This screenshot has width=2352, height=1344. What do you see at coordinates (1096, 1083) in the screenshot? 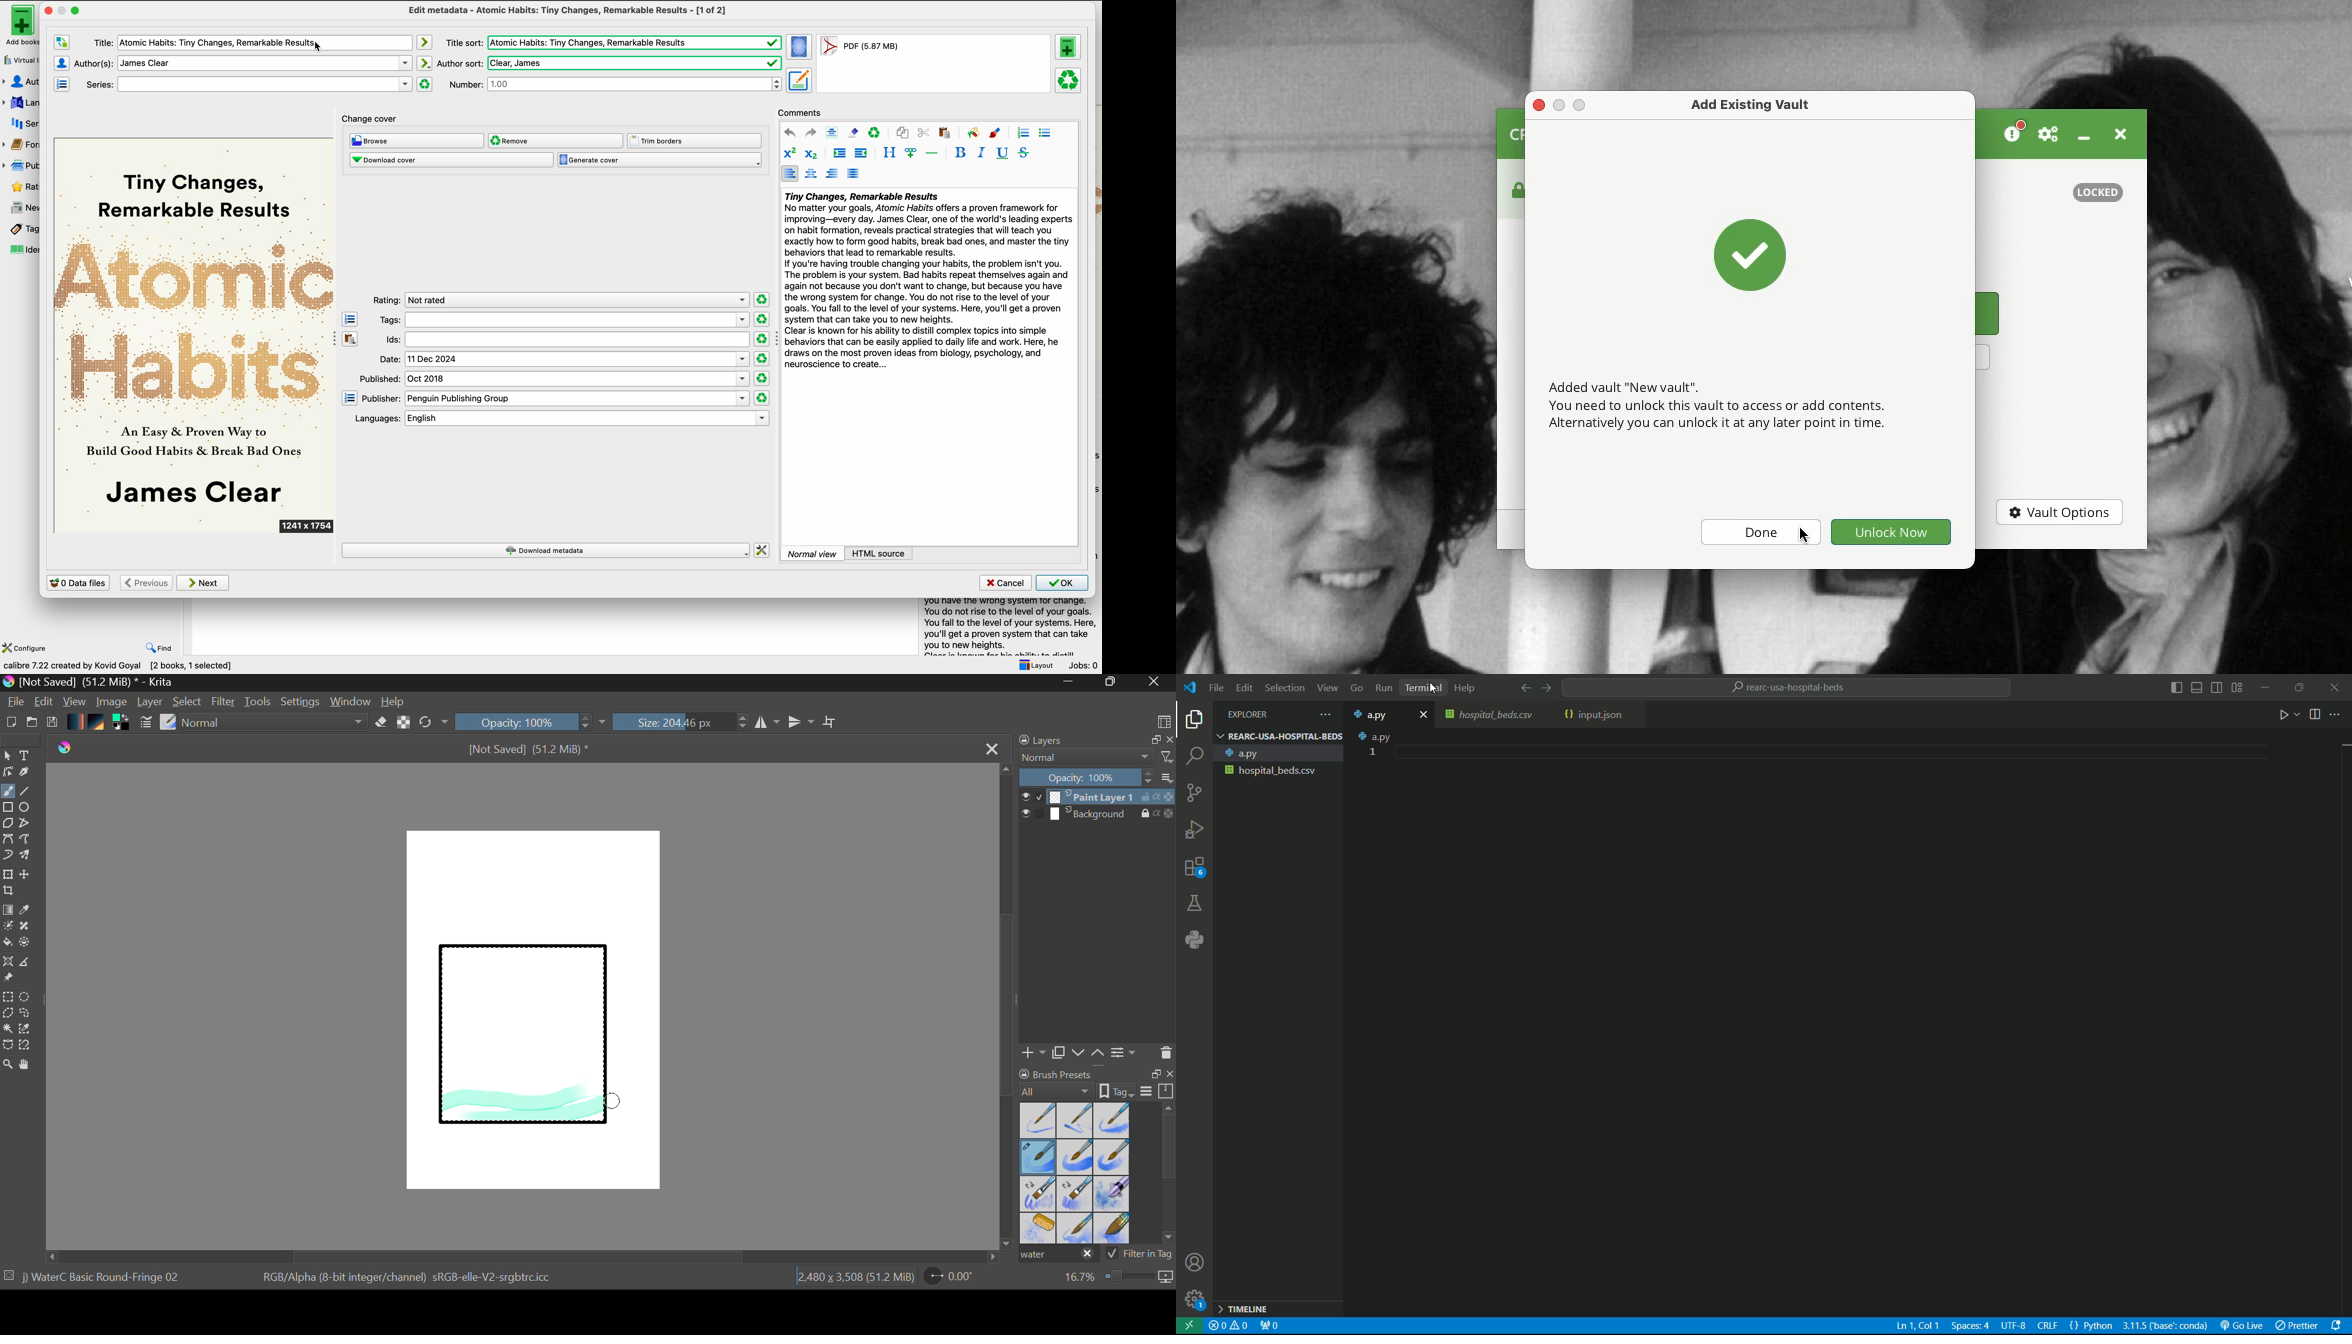
I see `Brush presets docket` at bounding box center [1096, 1083].